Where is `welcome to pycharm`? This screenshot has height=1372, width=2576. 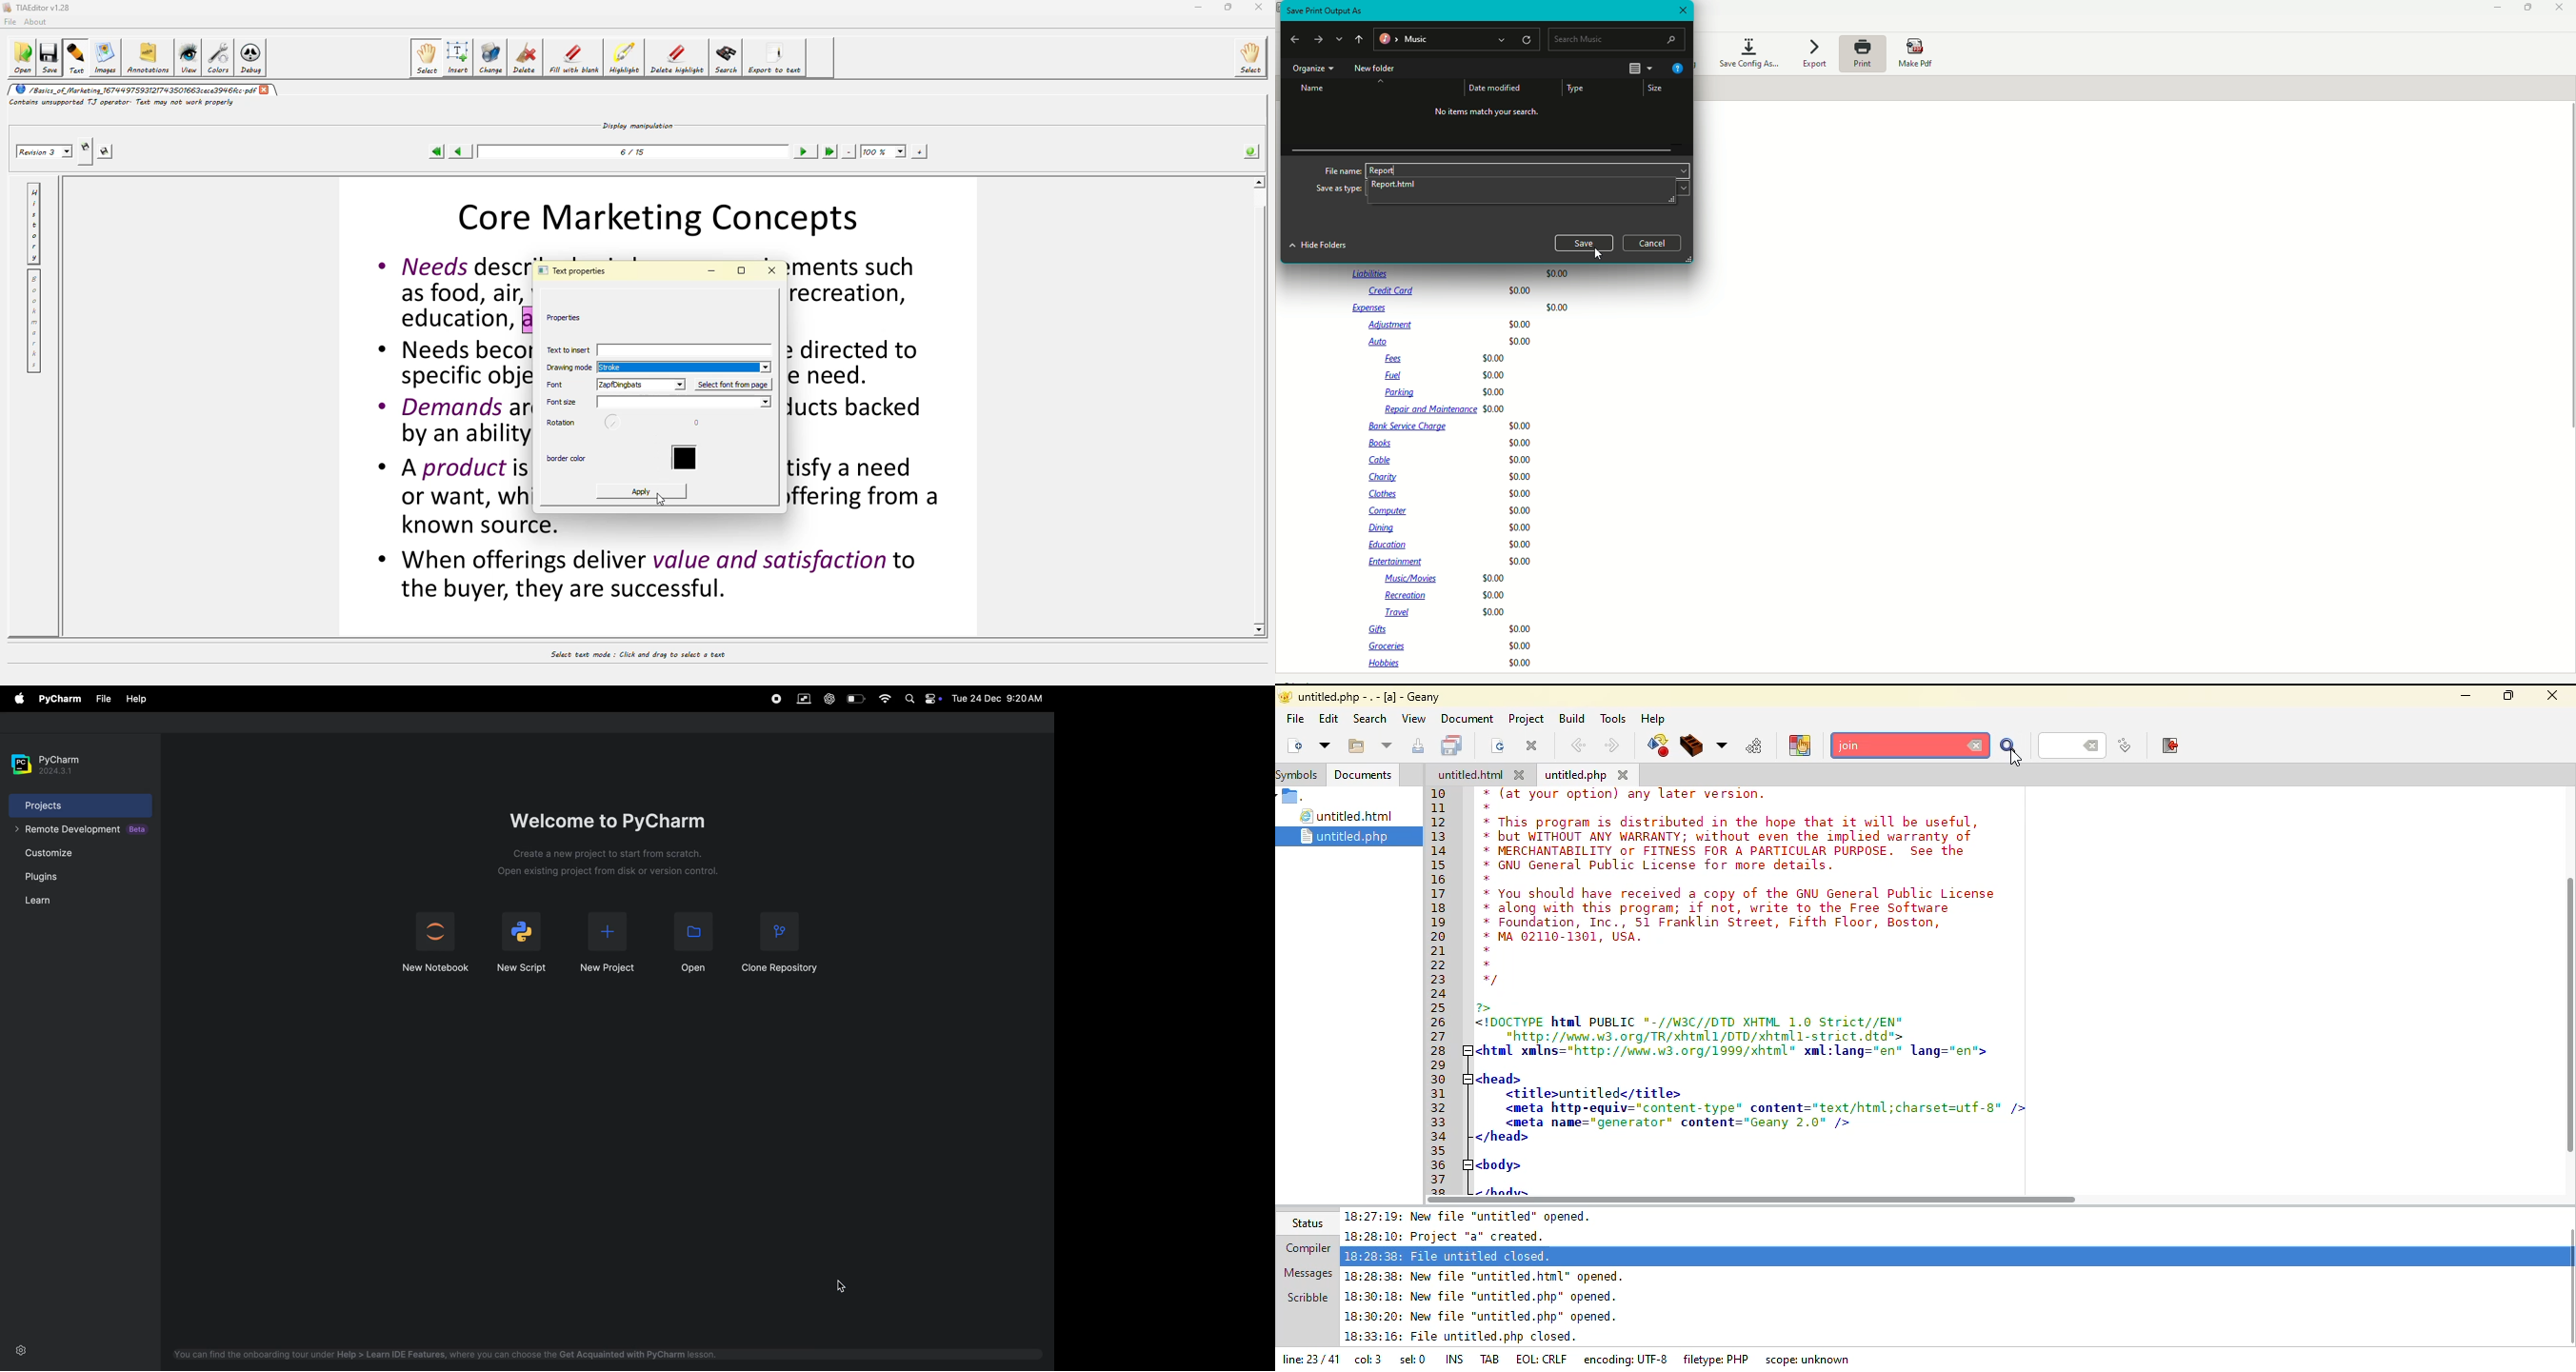 welcome to pycharm is located at coordinates (606, 820).